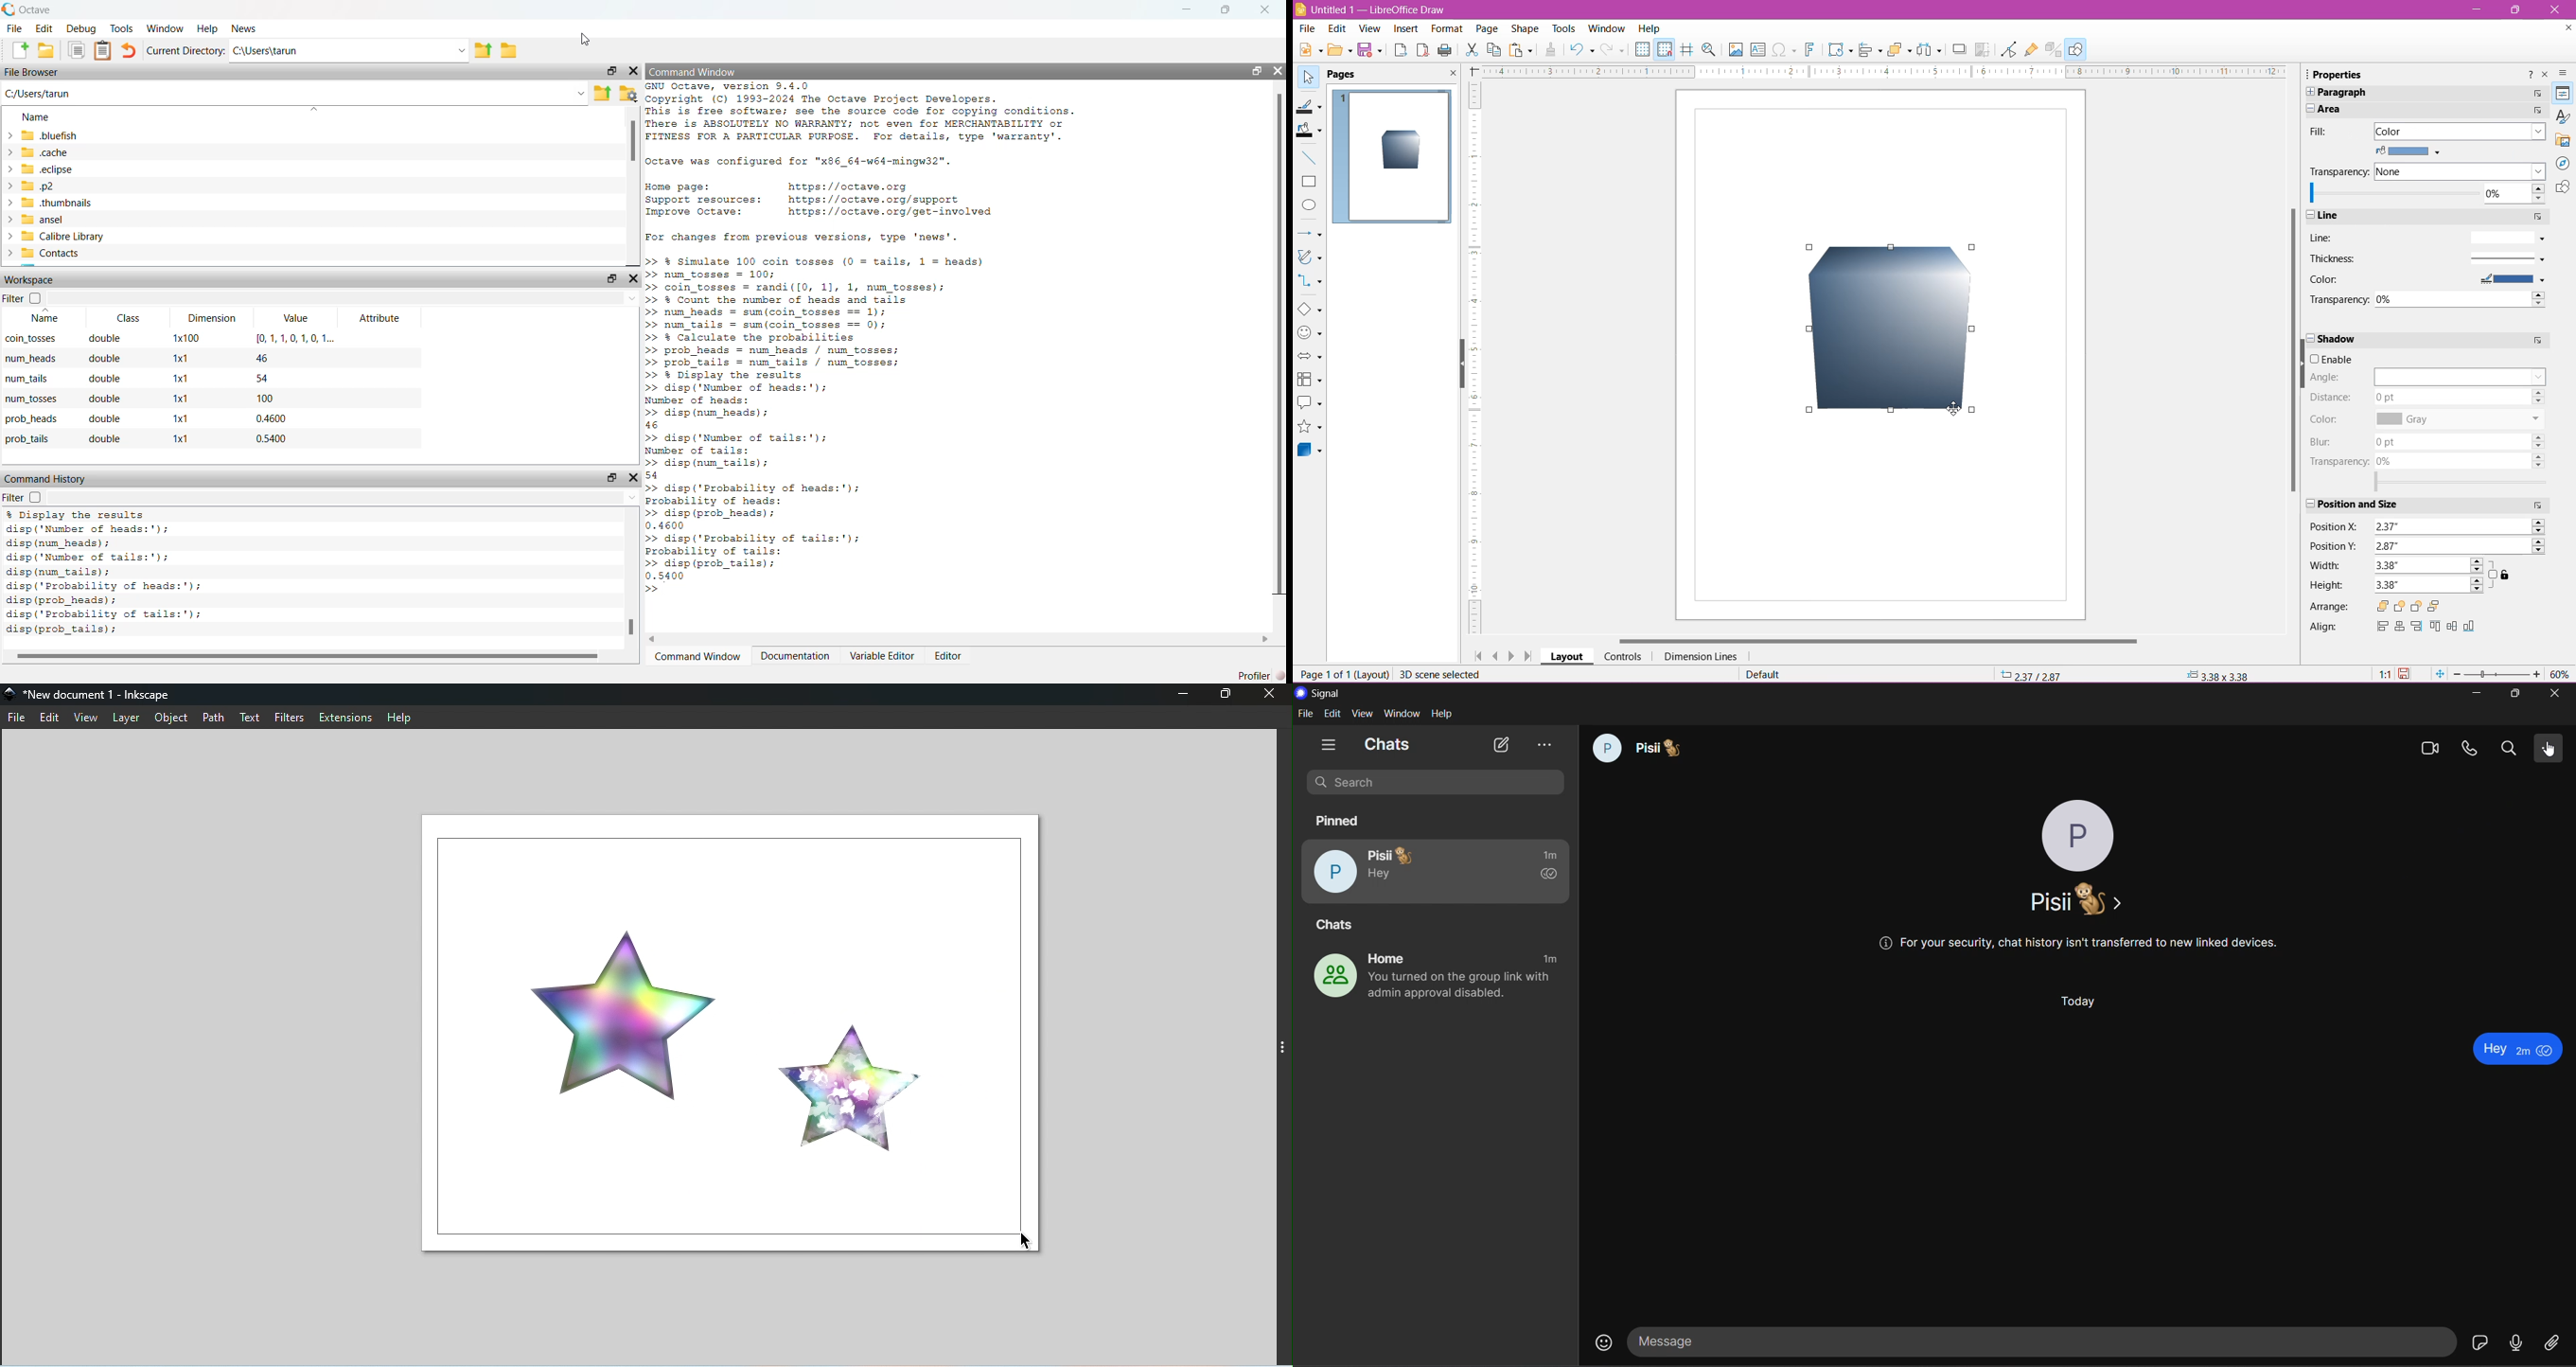 This screenshot has width=2576, height=1372. What do you see at coordinates (1386, 742) in the screenshot?
I see `chats` at bounding box center [1386, 742].